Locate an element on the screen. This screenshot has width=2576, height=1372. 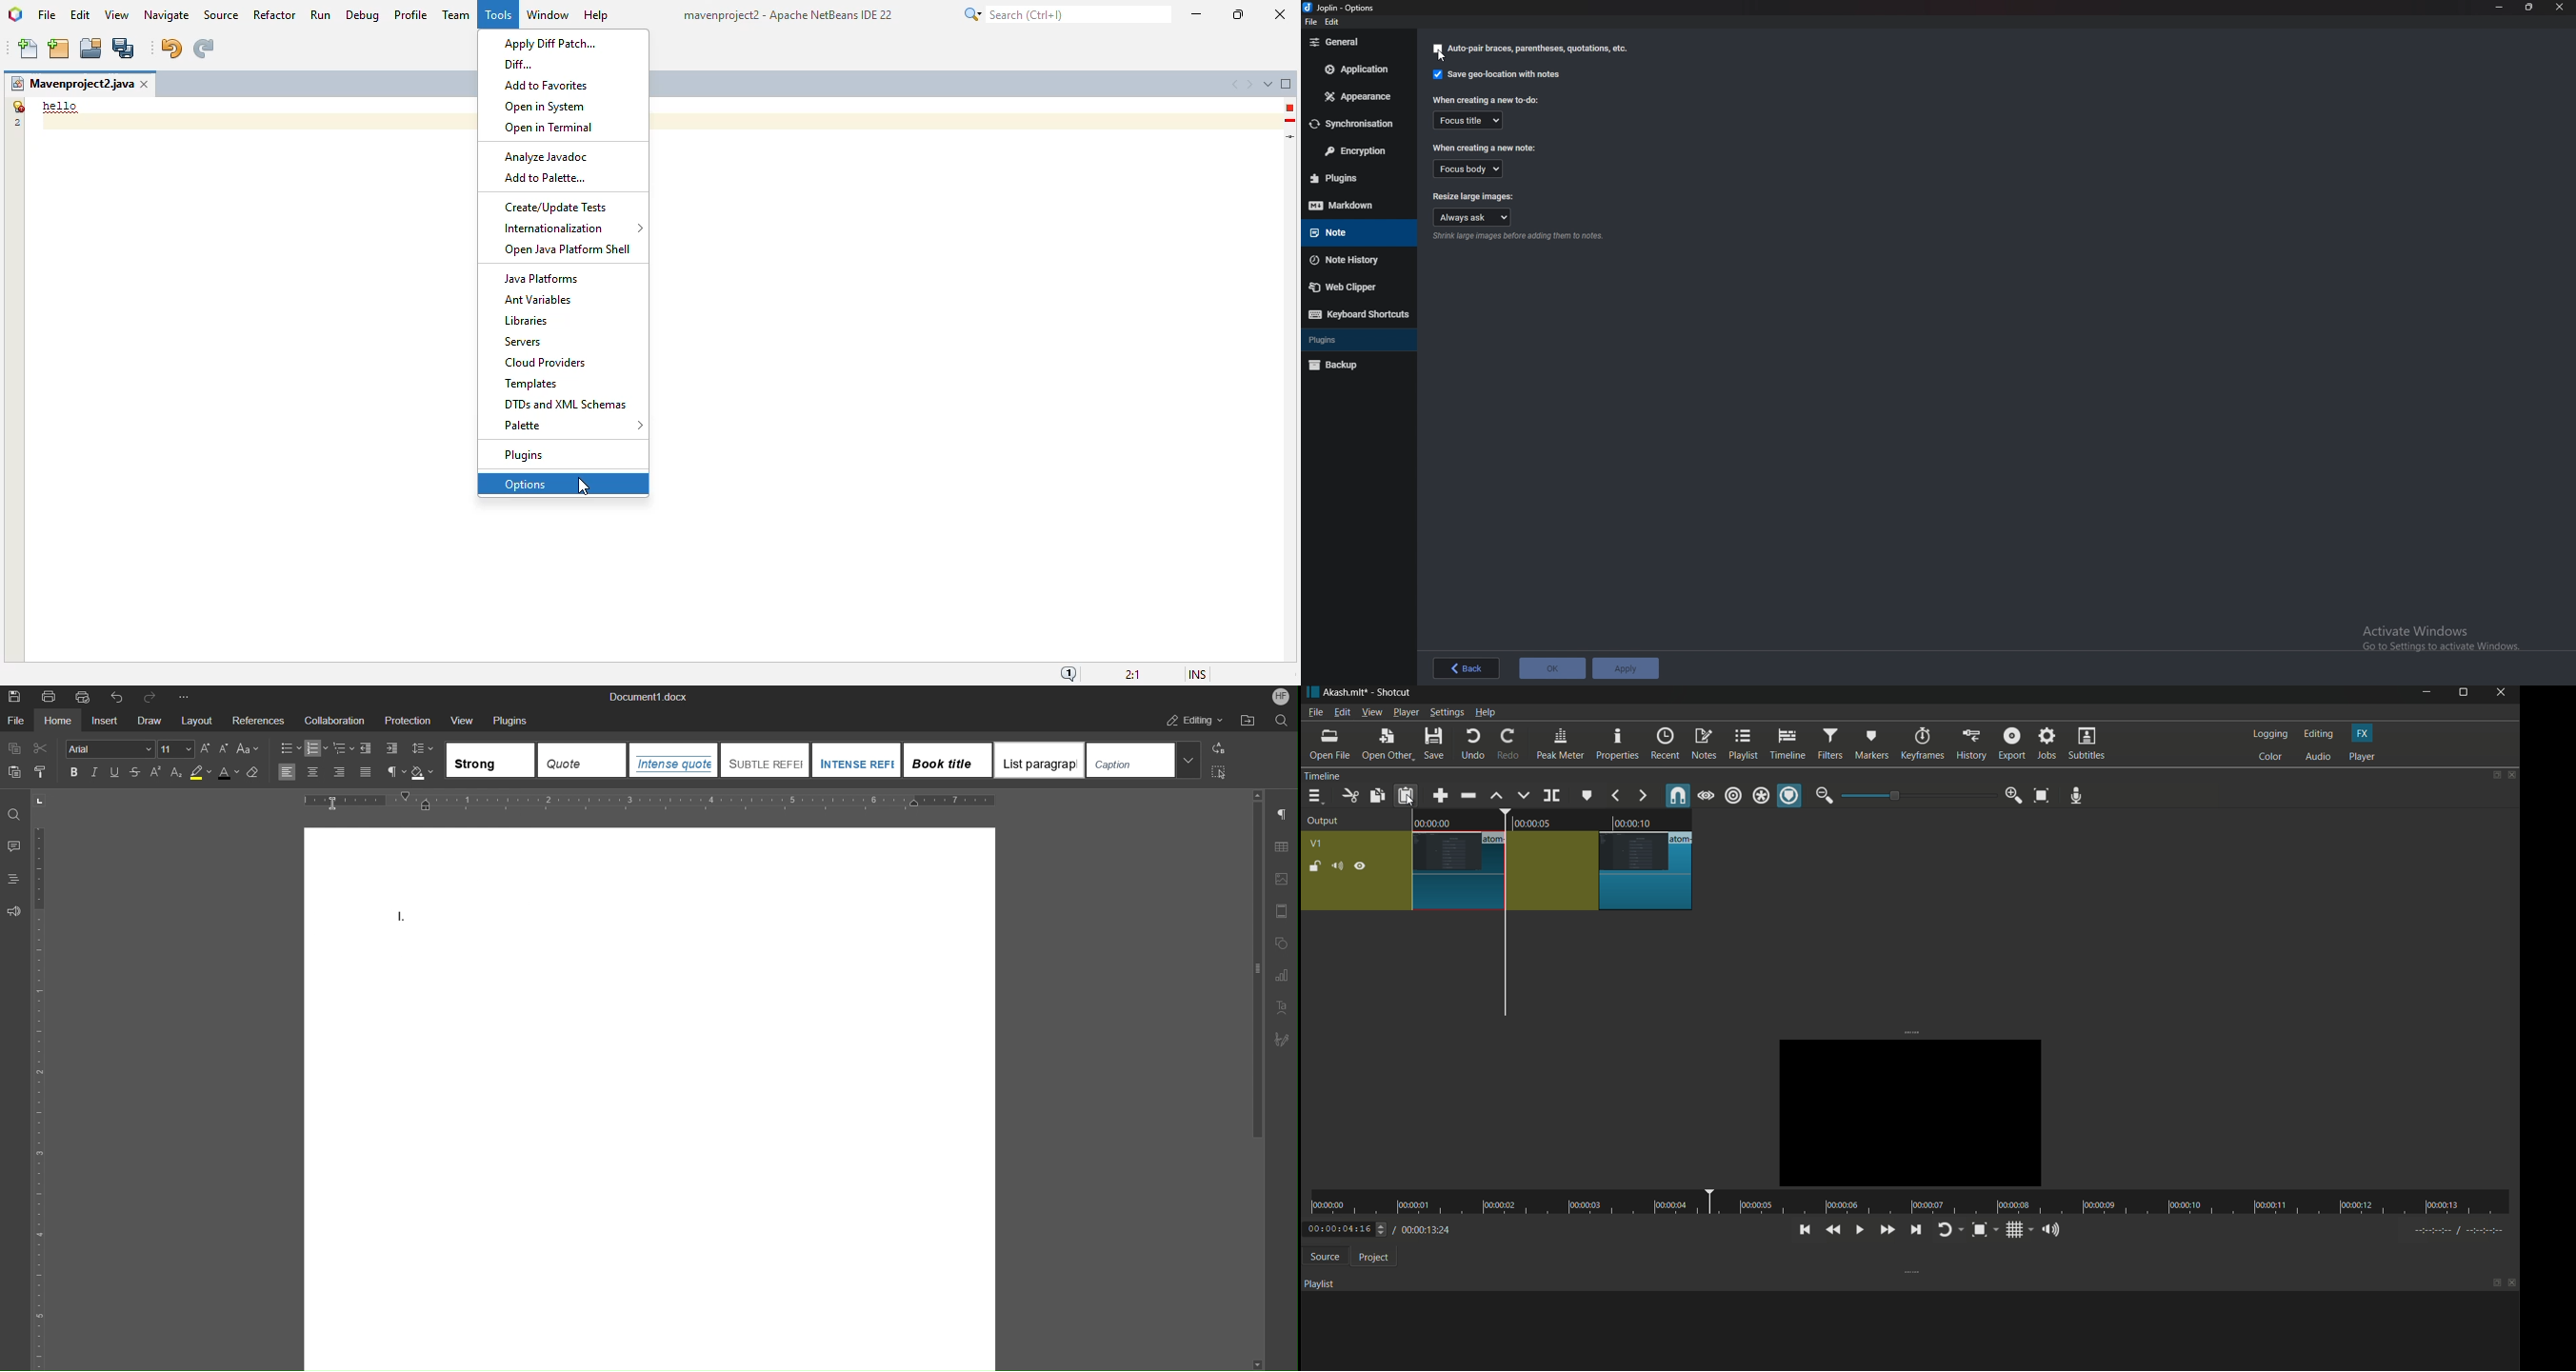
Heading 2 is located at coordinates (765, 759).